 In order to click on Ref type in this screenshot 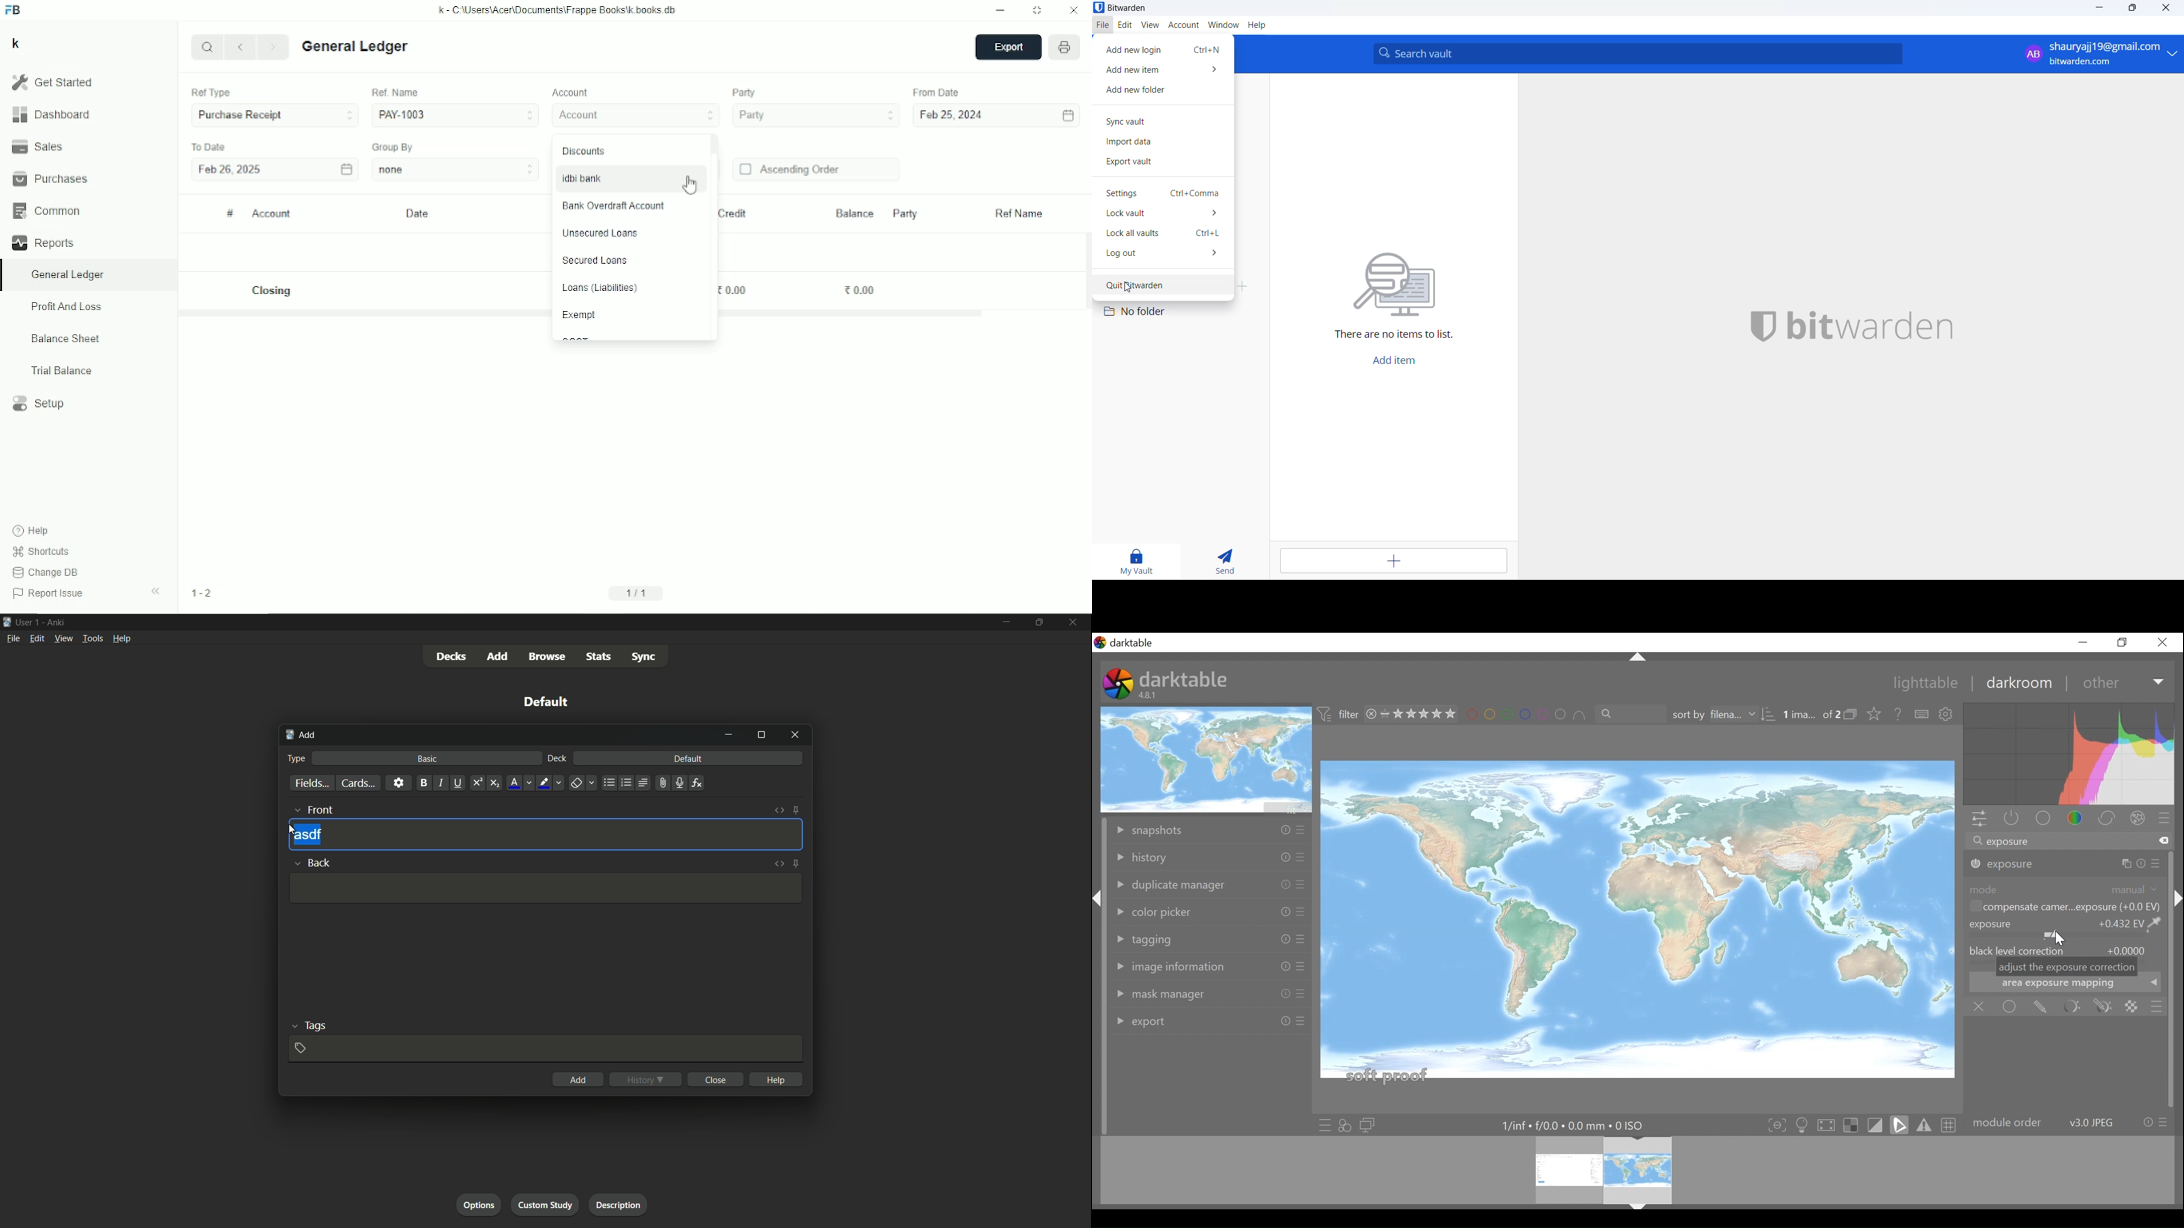, I will do `click(210, 93)`.